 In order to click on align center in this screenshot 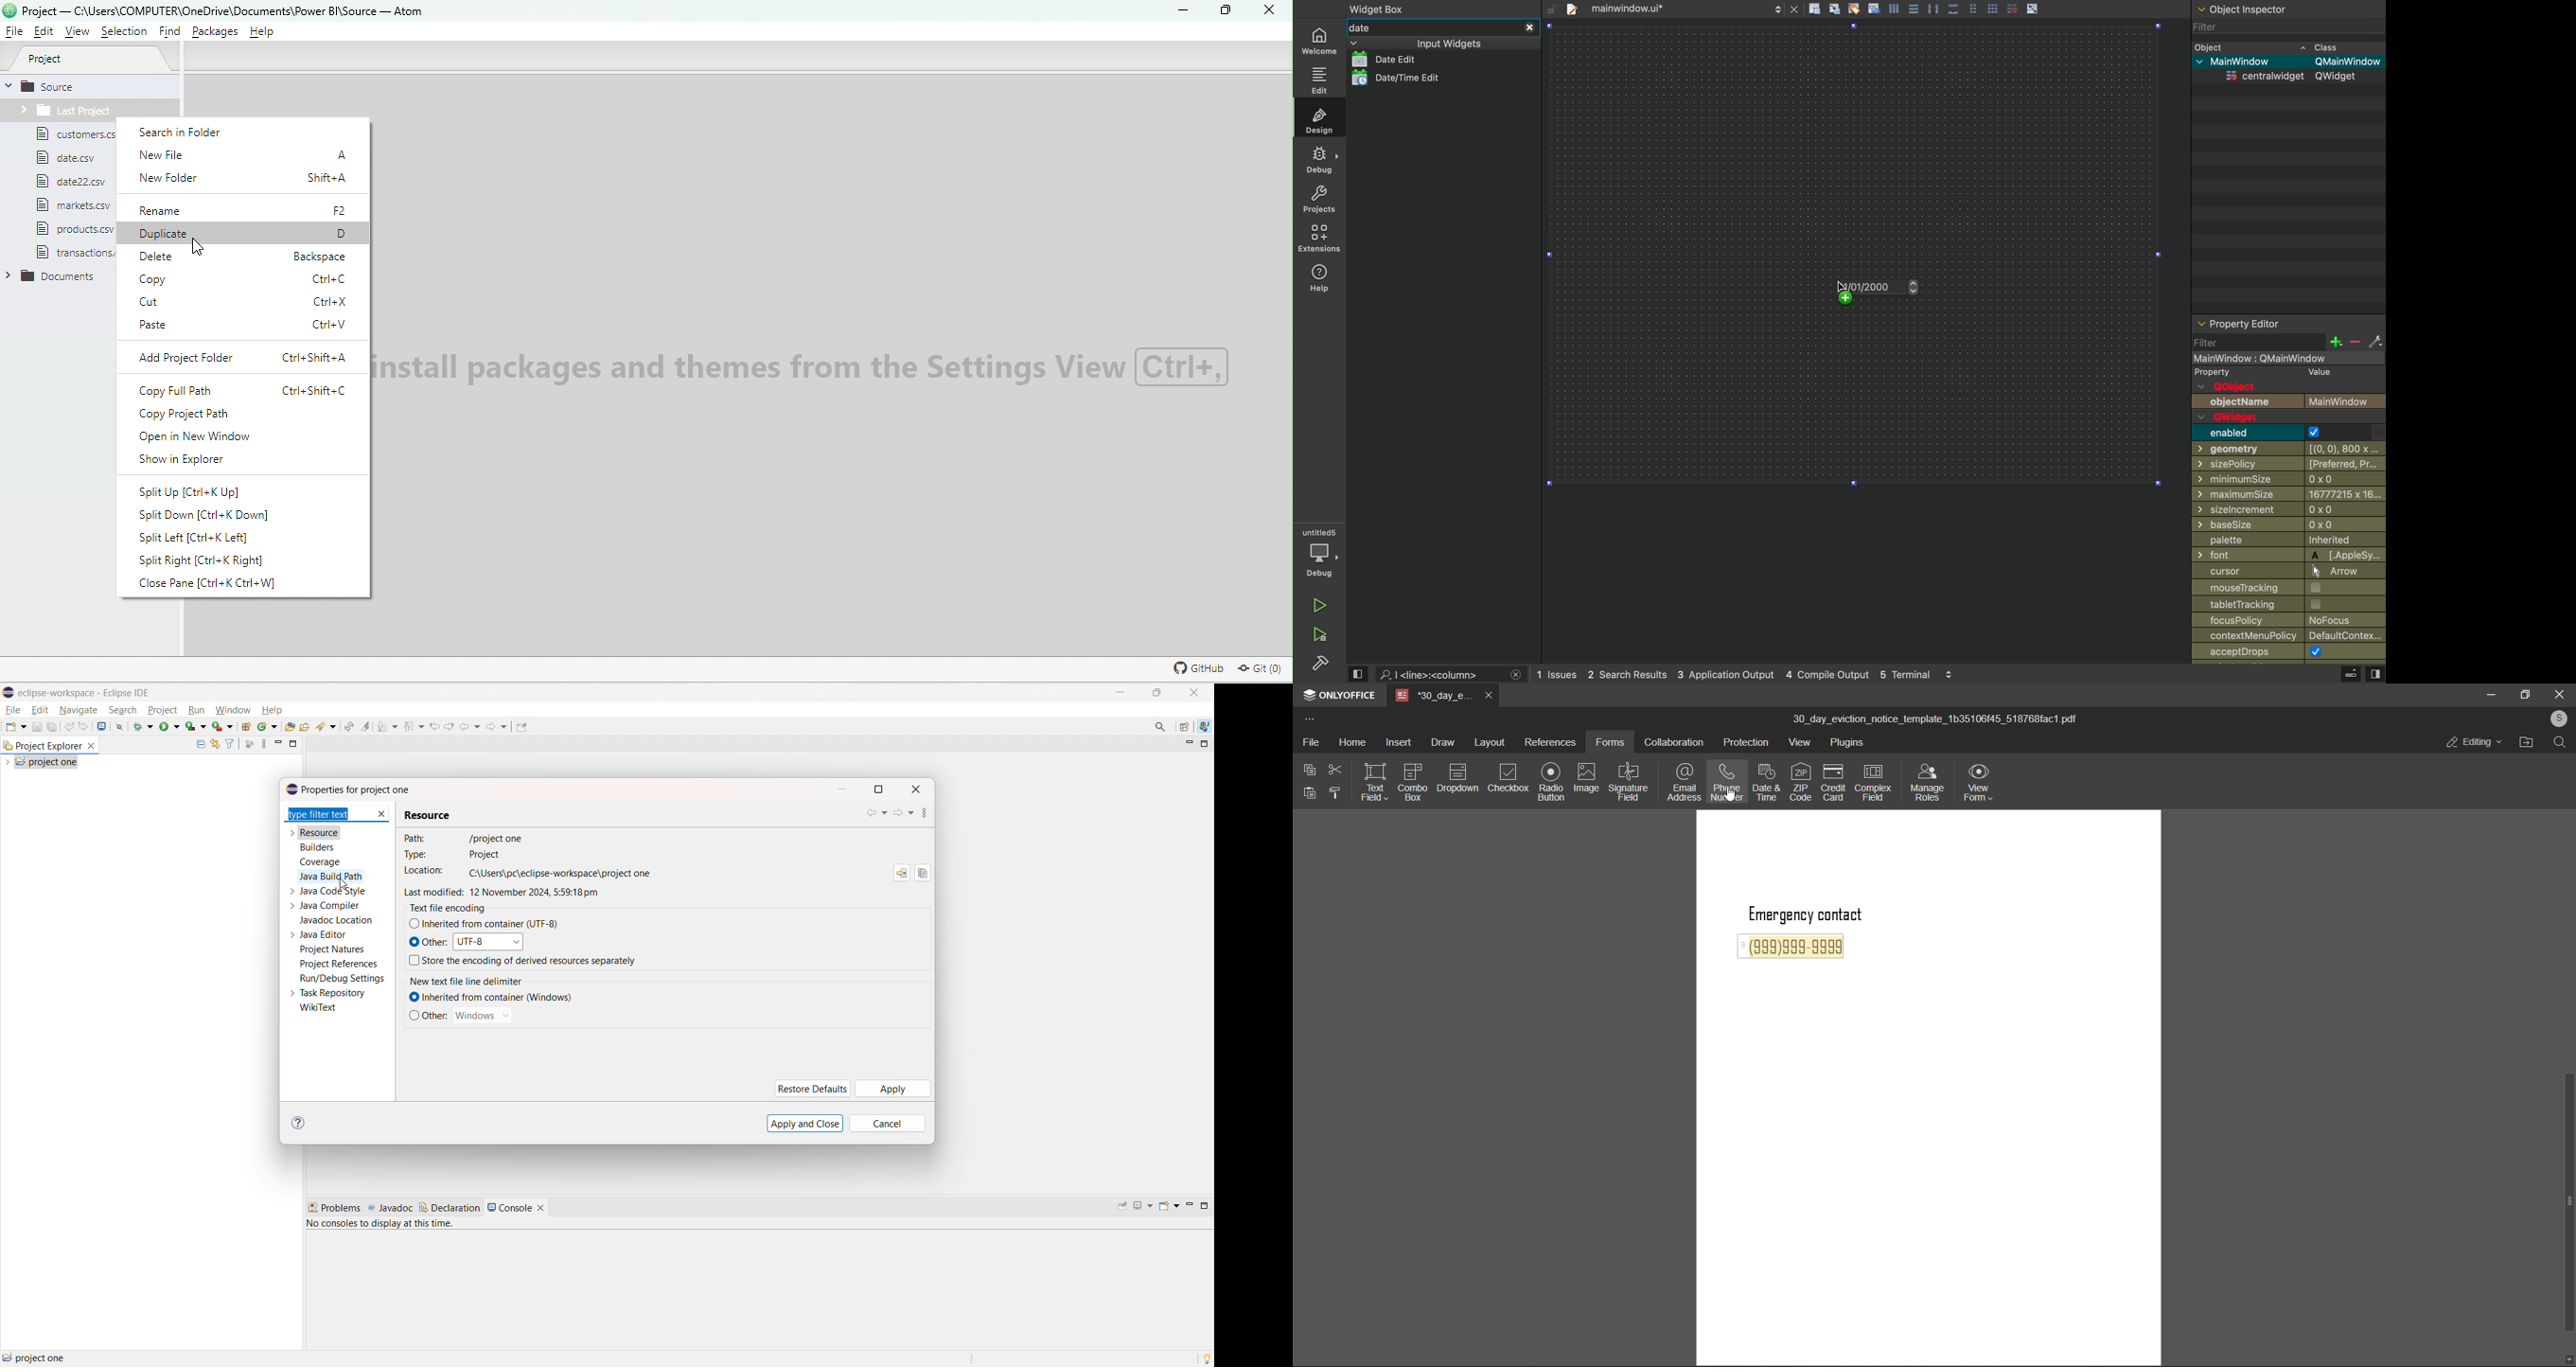, I will do `click(1914, 8)`.